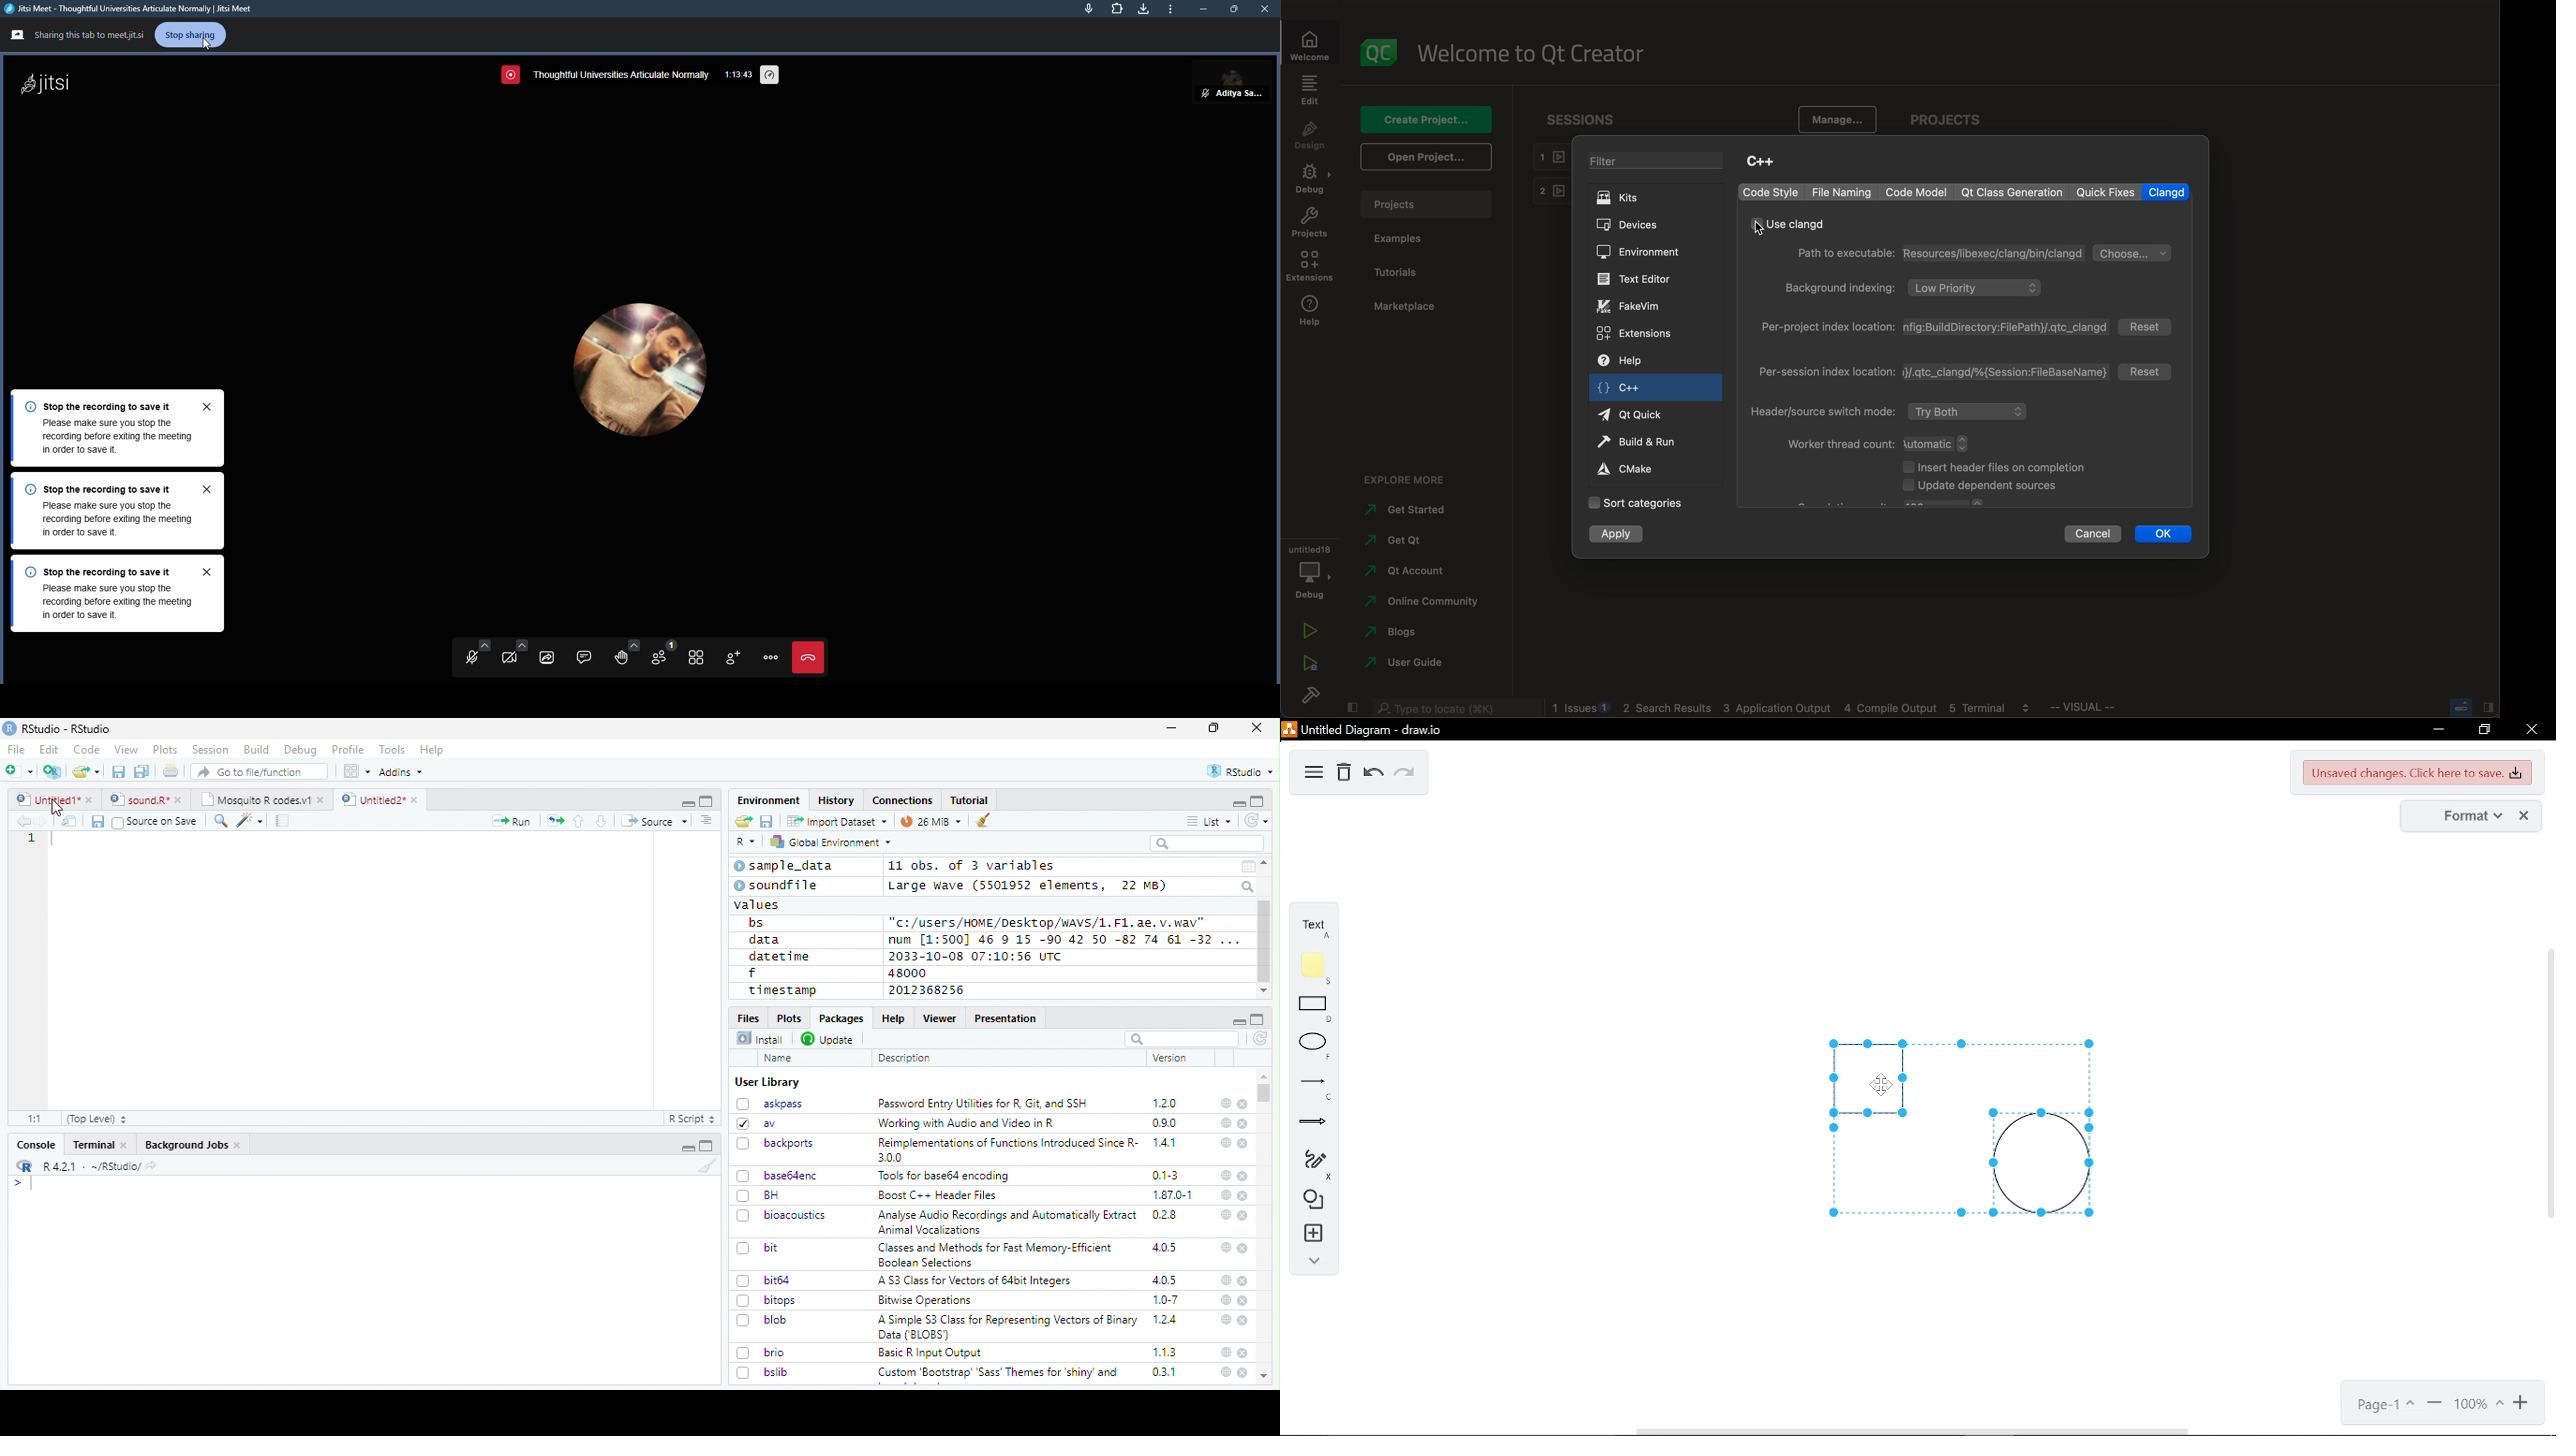 Image resolution: width=2576 pixels, height=1456 pixels. I want to click on Load workspace, so click(744, 822).